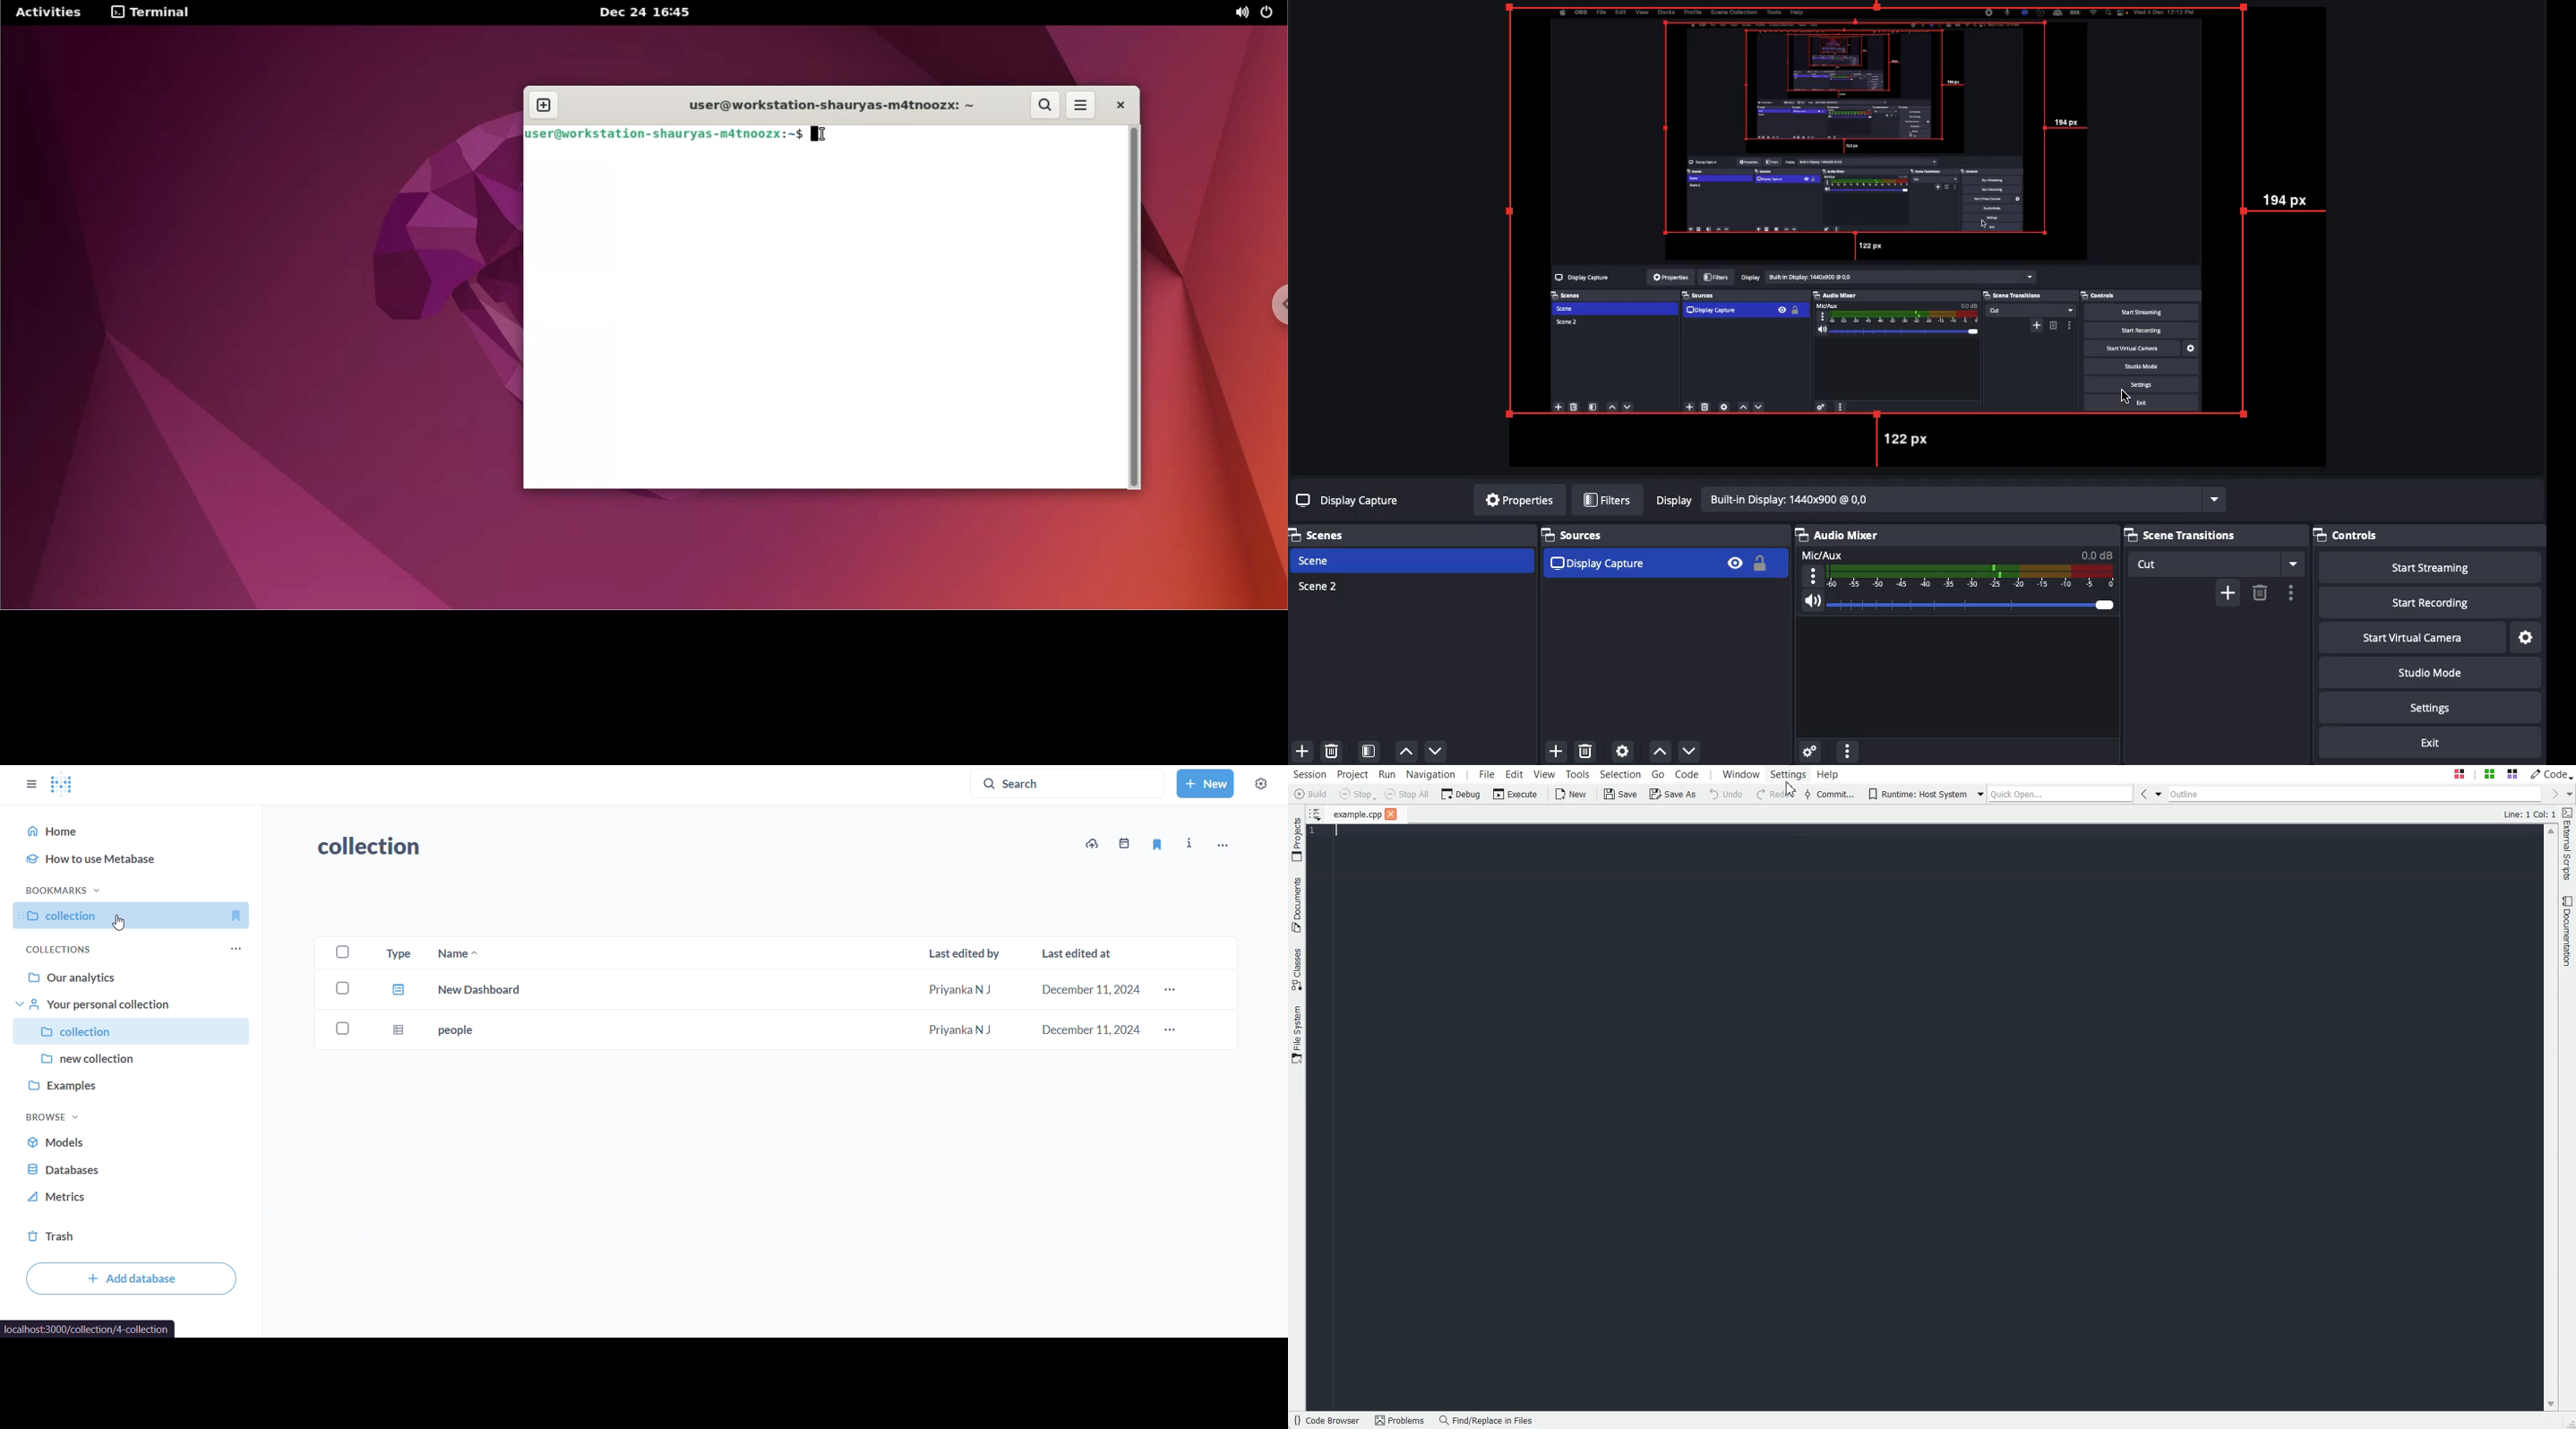 The width and height of the screenshot is (2576, 1456). What do you see at coordinates (1909, 439) in the screenshot?
I see `122 px` at bounding box center [1909, 439].